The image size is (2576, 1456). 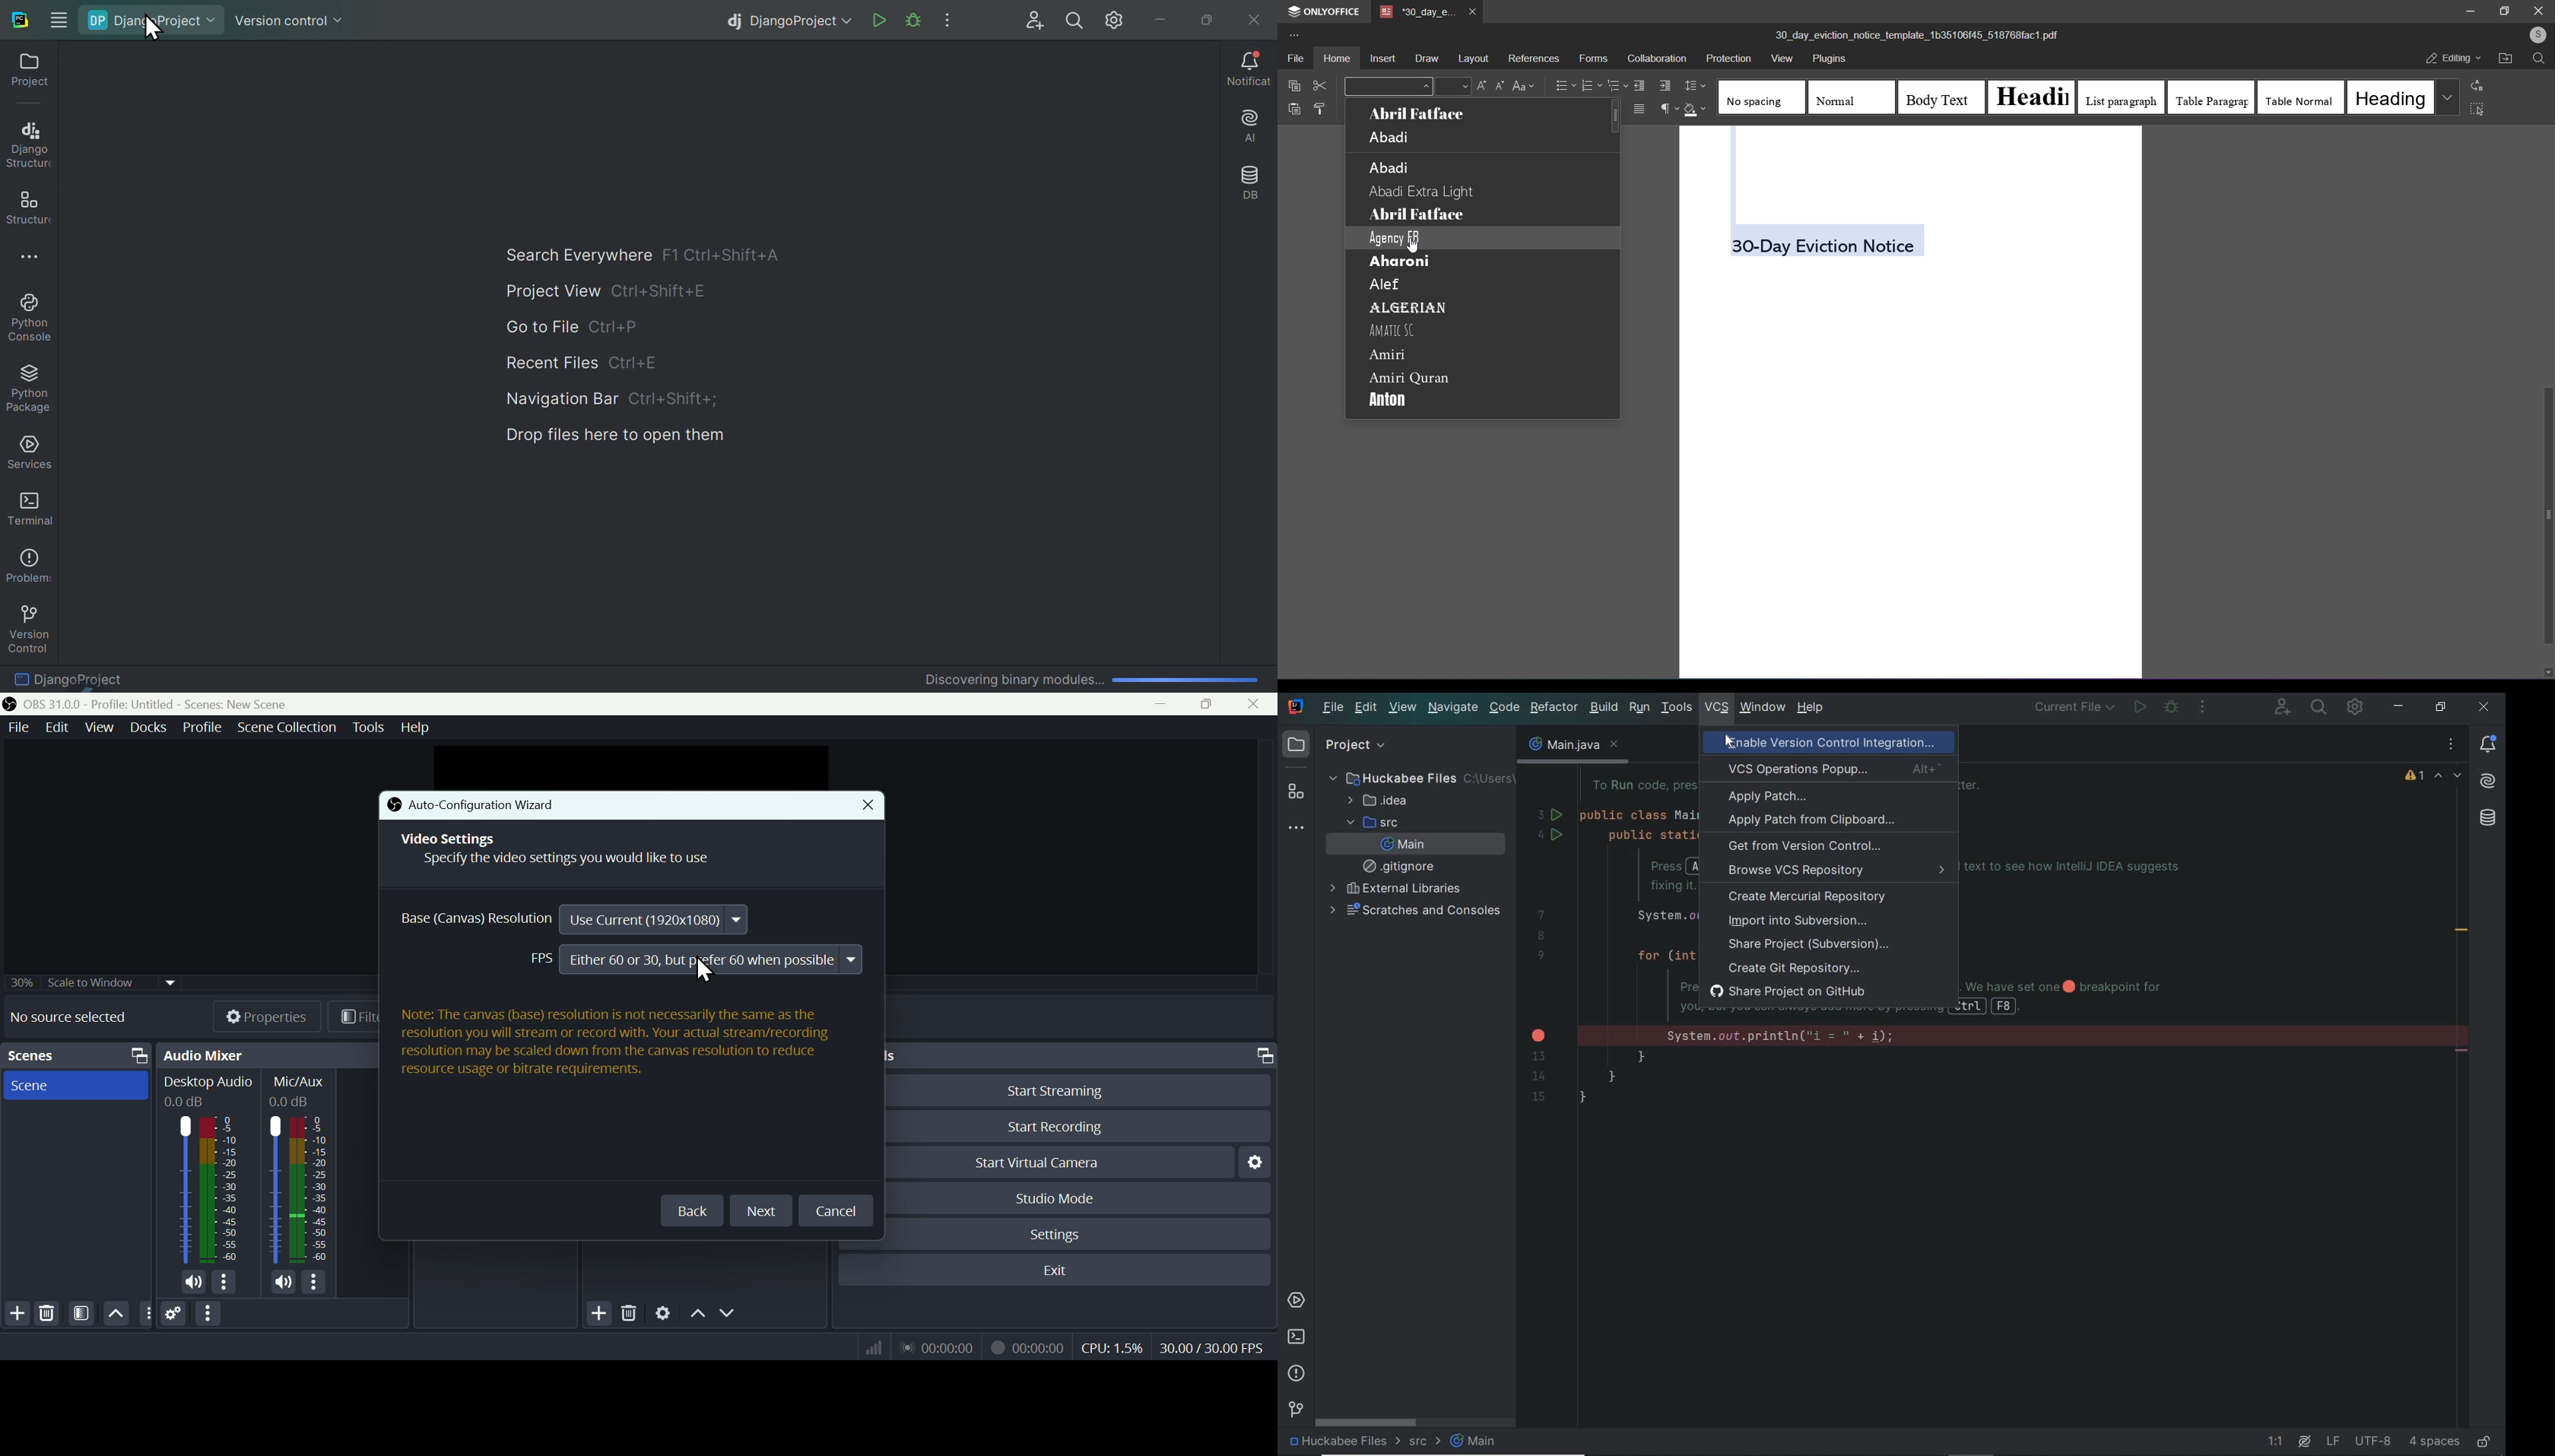 I want to click on (title) 30_day_eviction_notice_template_1b35106/45_518768fact.pdf, so click(x=1924, y=35).